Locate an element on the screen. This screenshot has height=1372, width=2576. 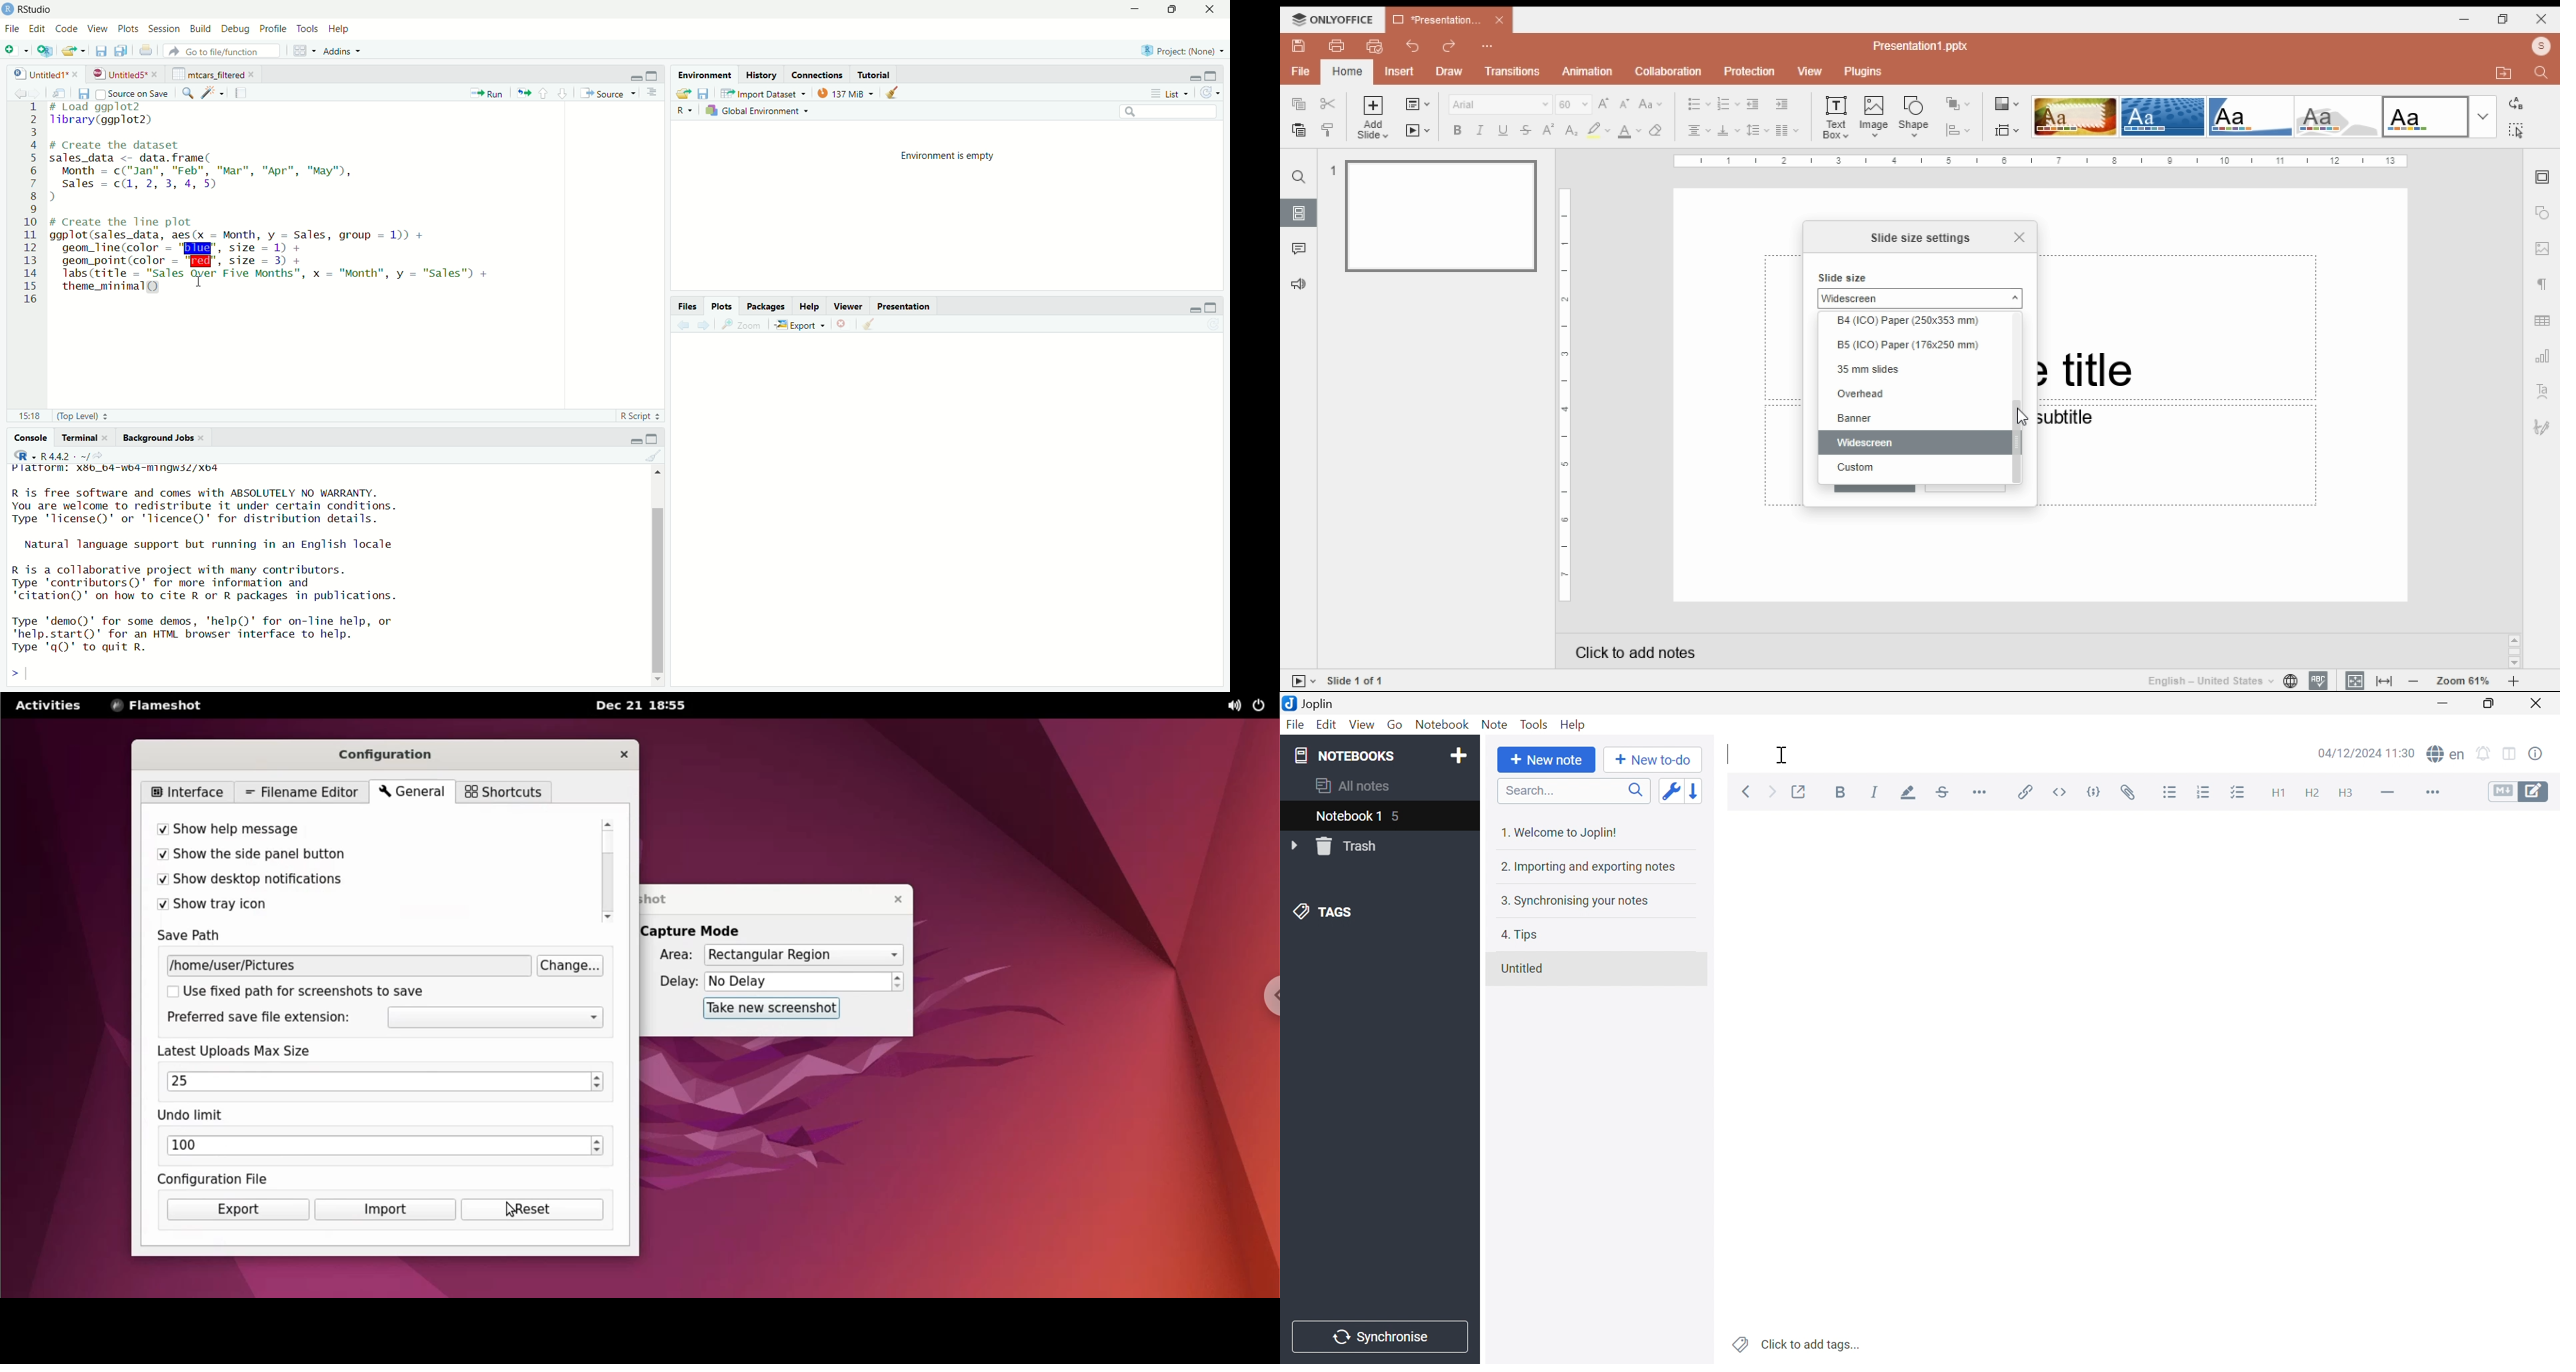
set document language is located at coordinates (2290, 680).